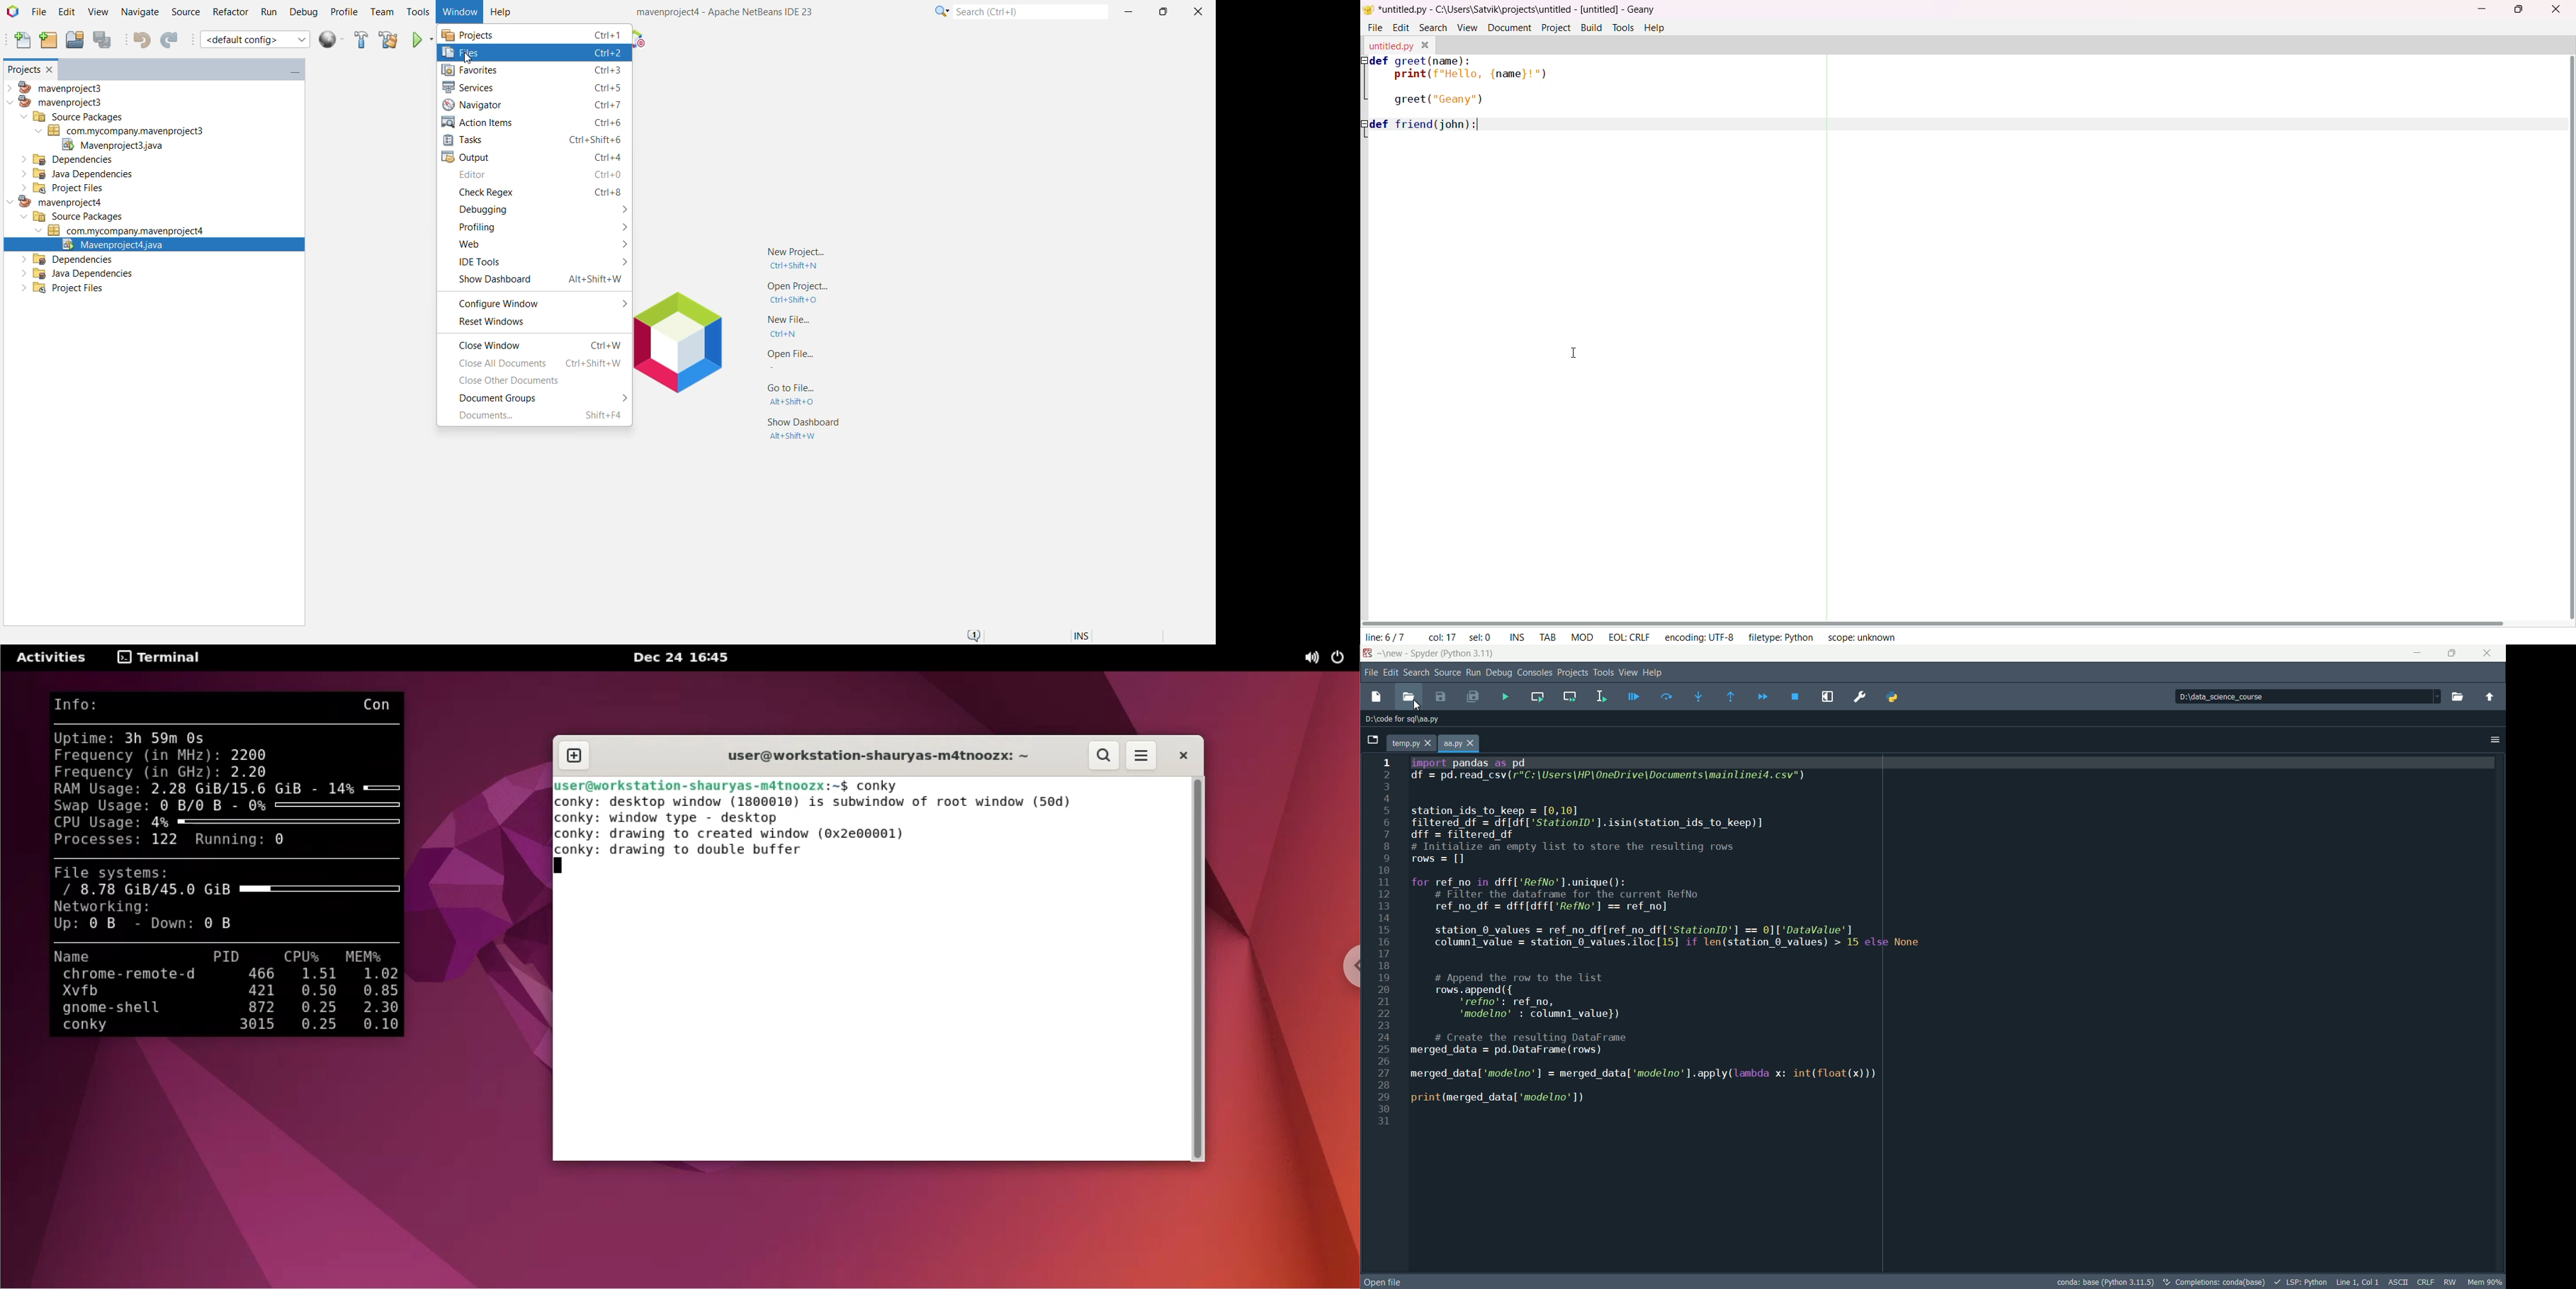  I want to click on run file, so click(1507, 696).